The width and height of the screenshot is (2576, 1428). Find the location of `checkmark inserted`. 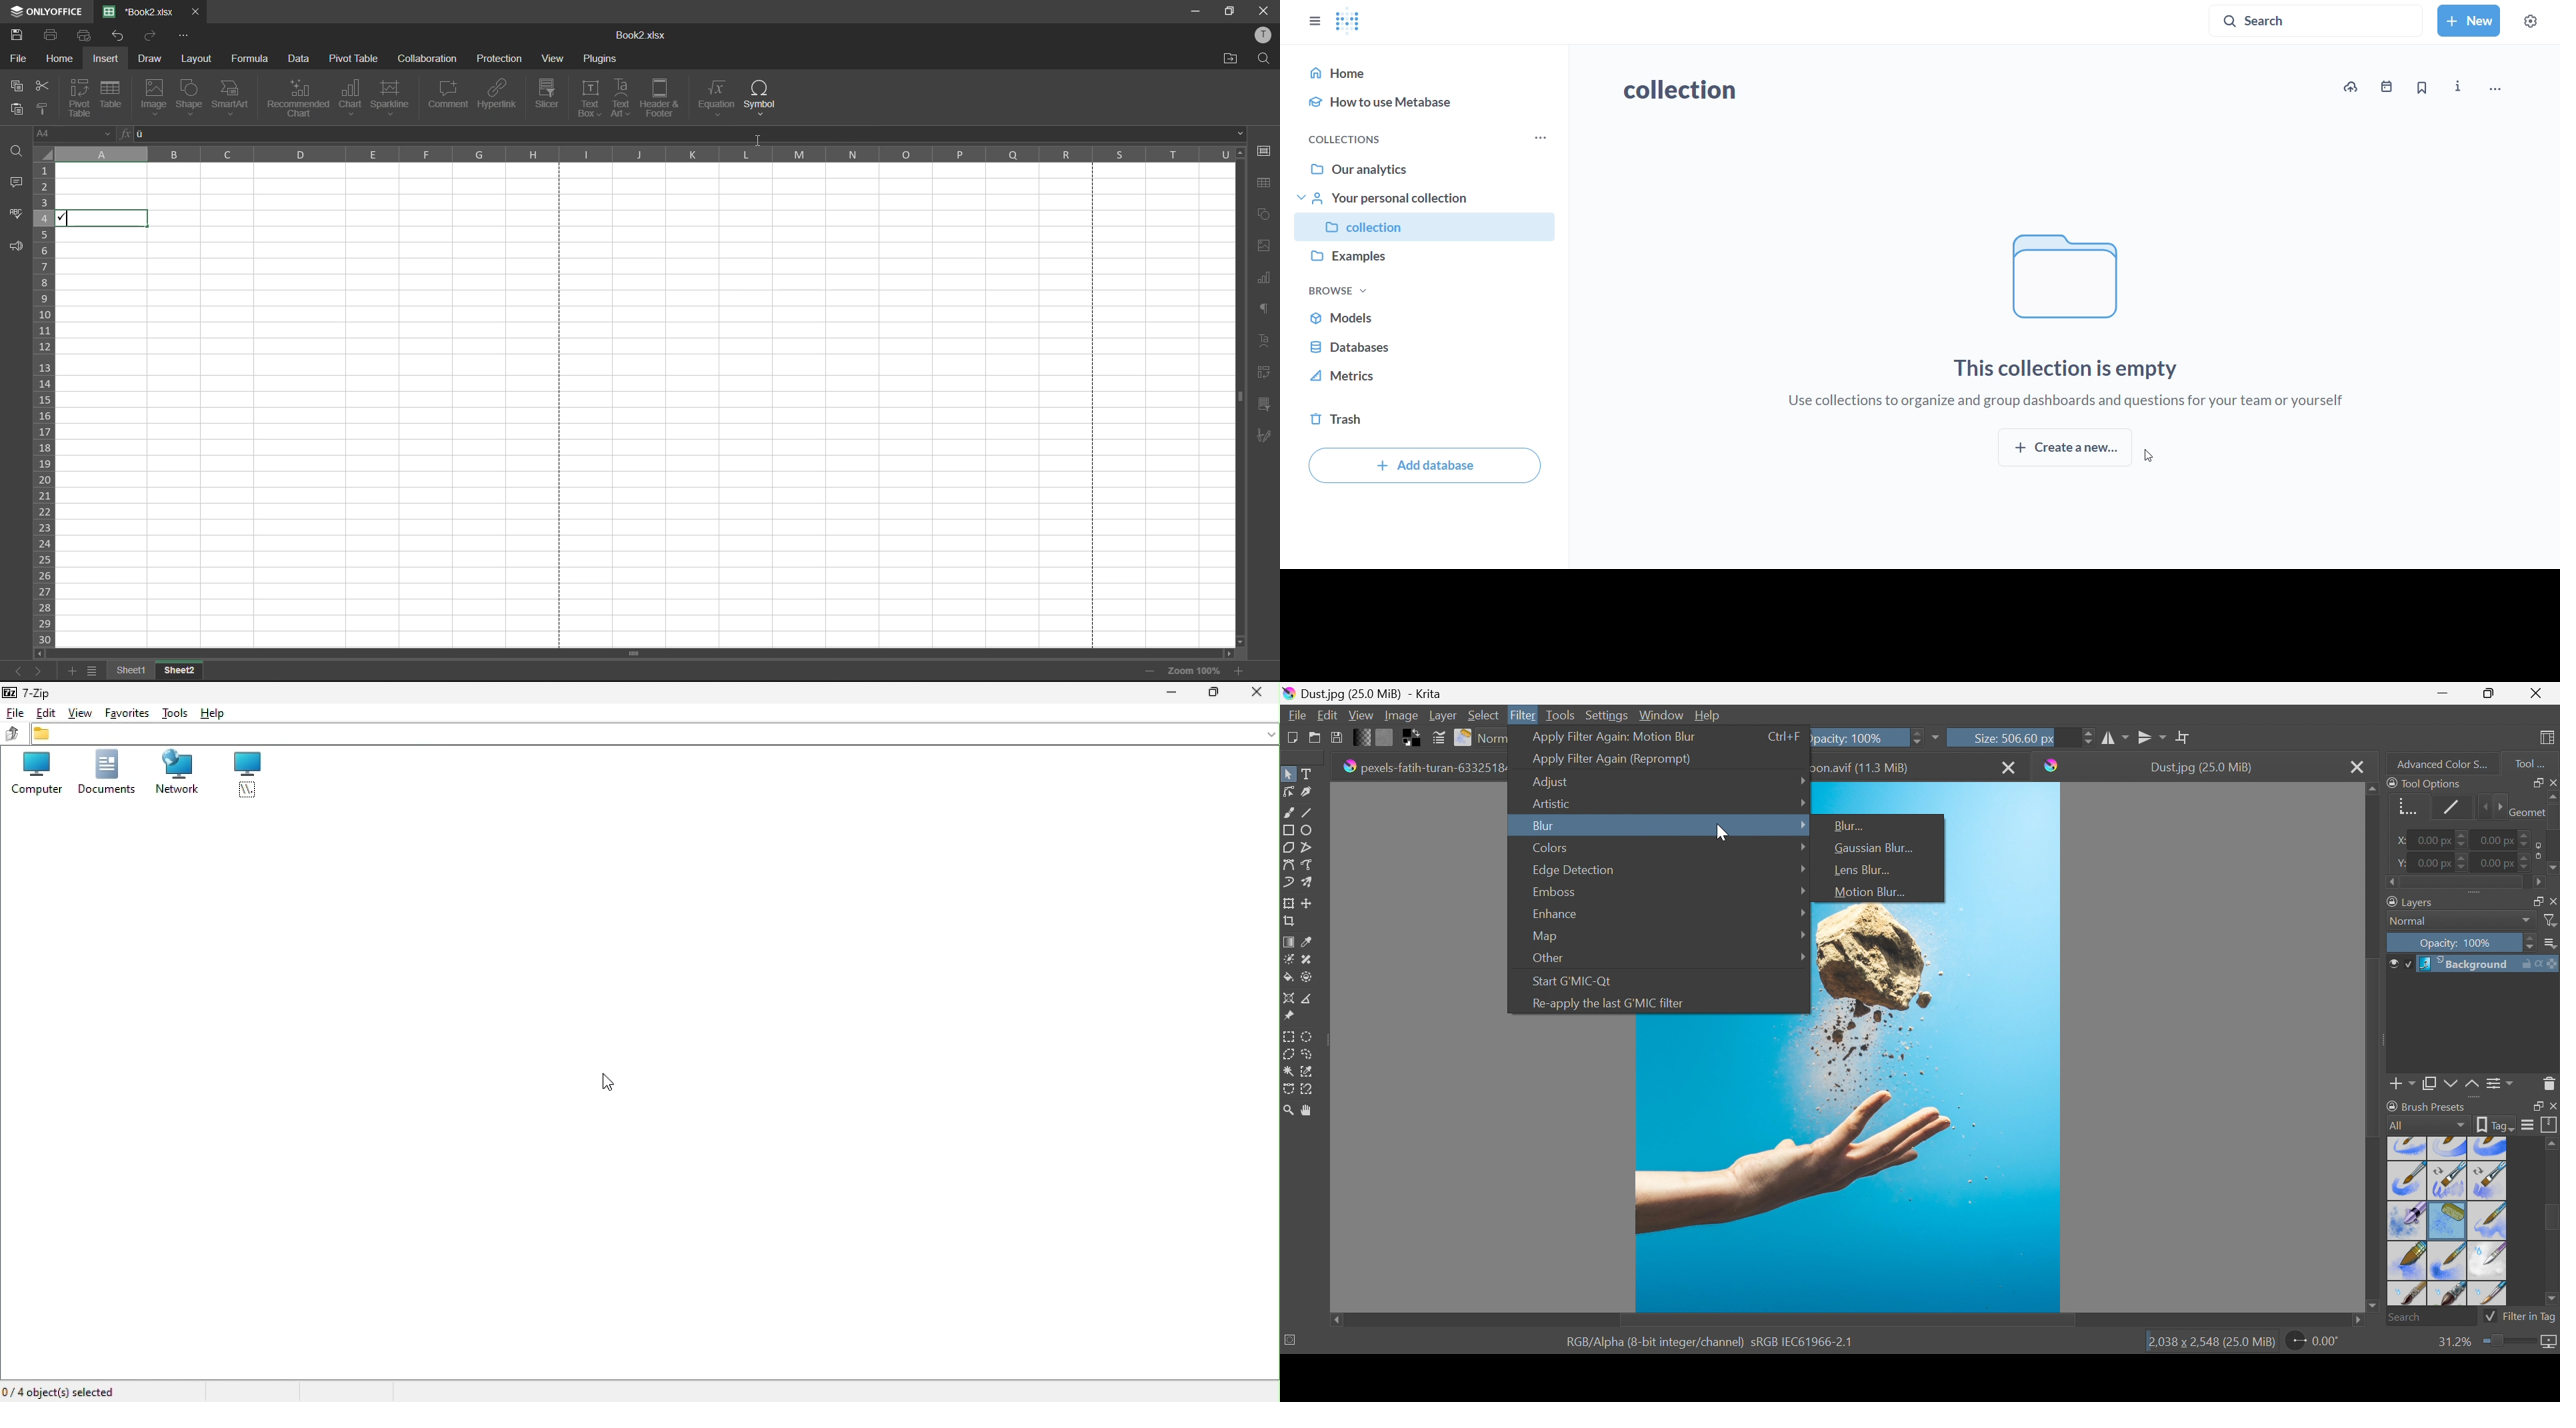

checkmark inserted is located at coordinates (103, 218).